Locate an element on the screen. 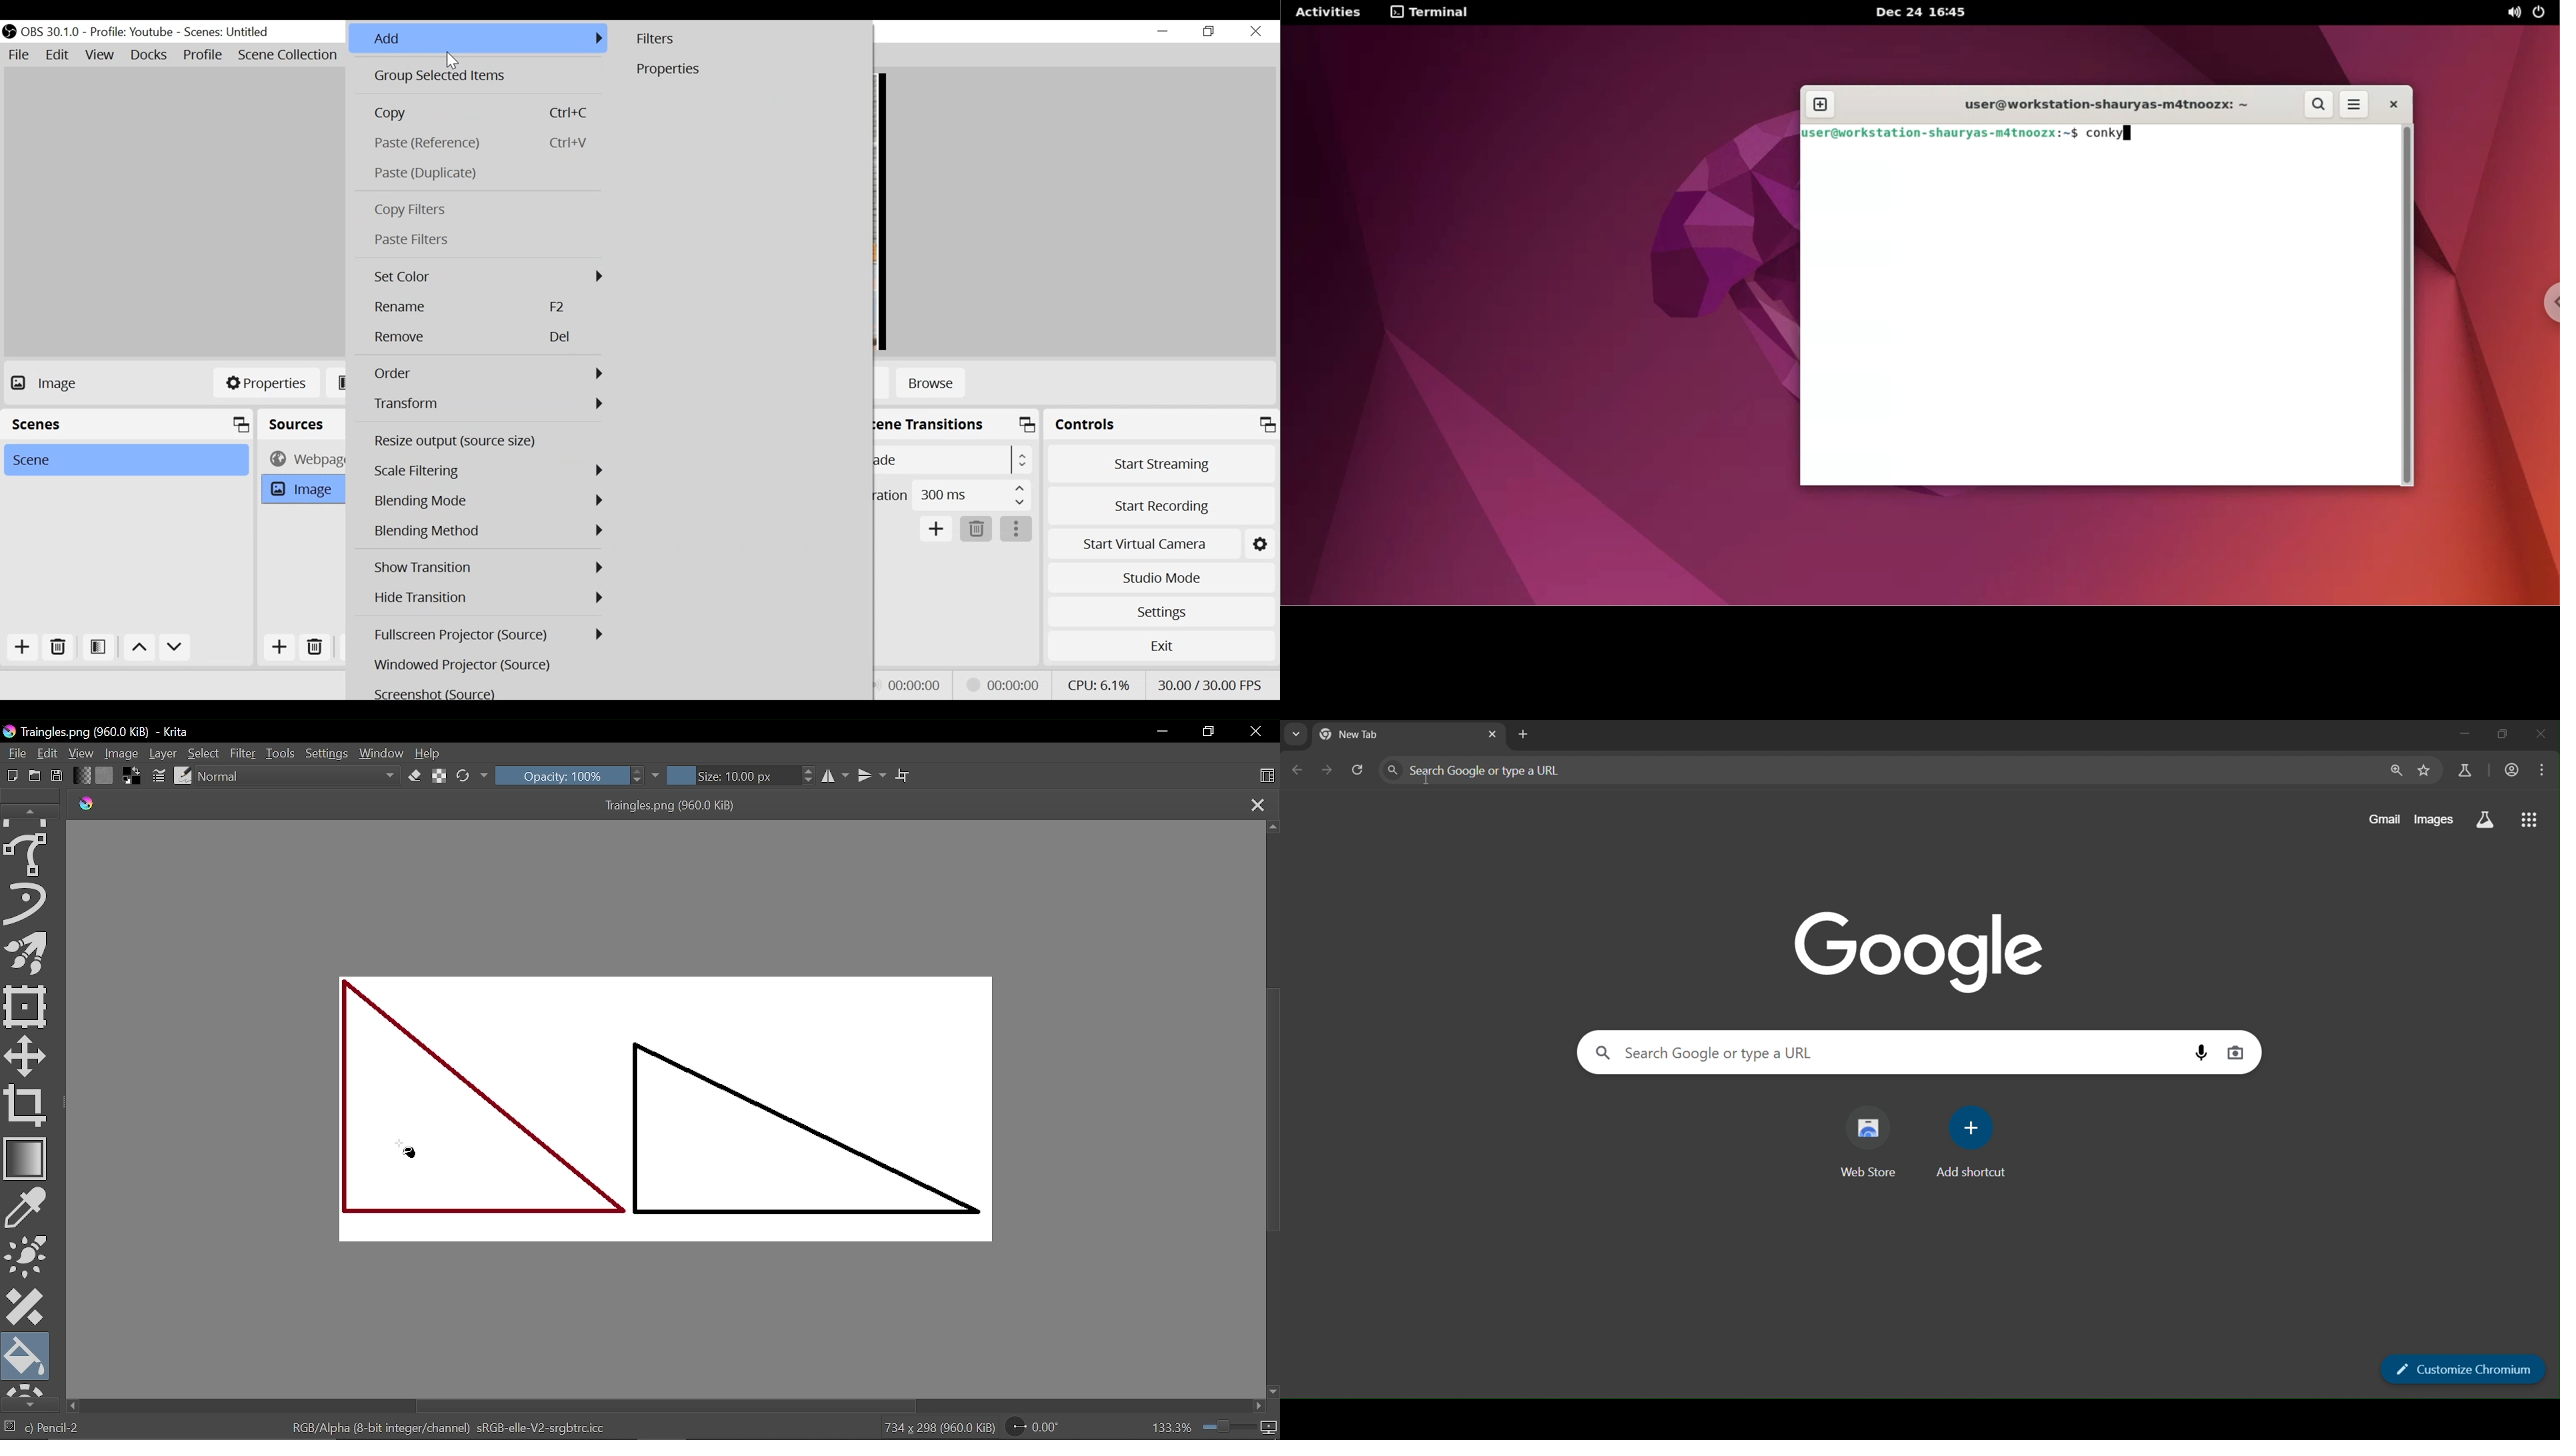 The width and height of the screenshot is (2576, 1456). Move down in tools is located at coordinates (26, 1403).